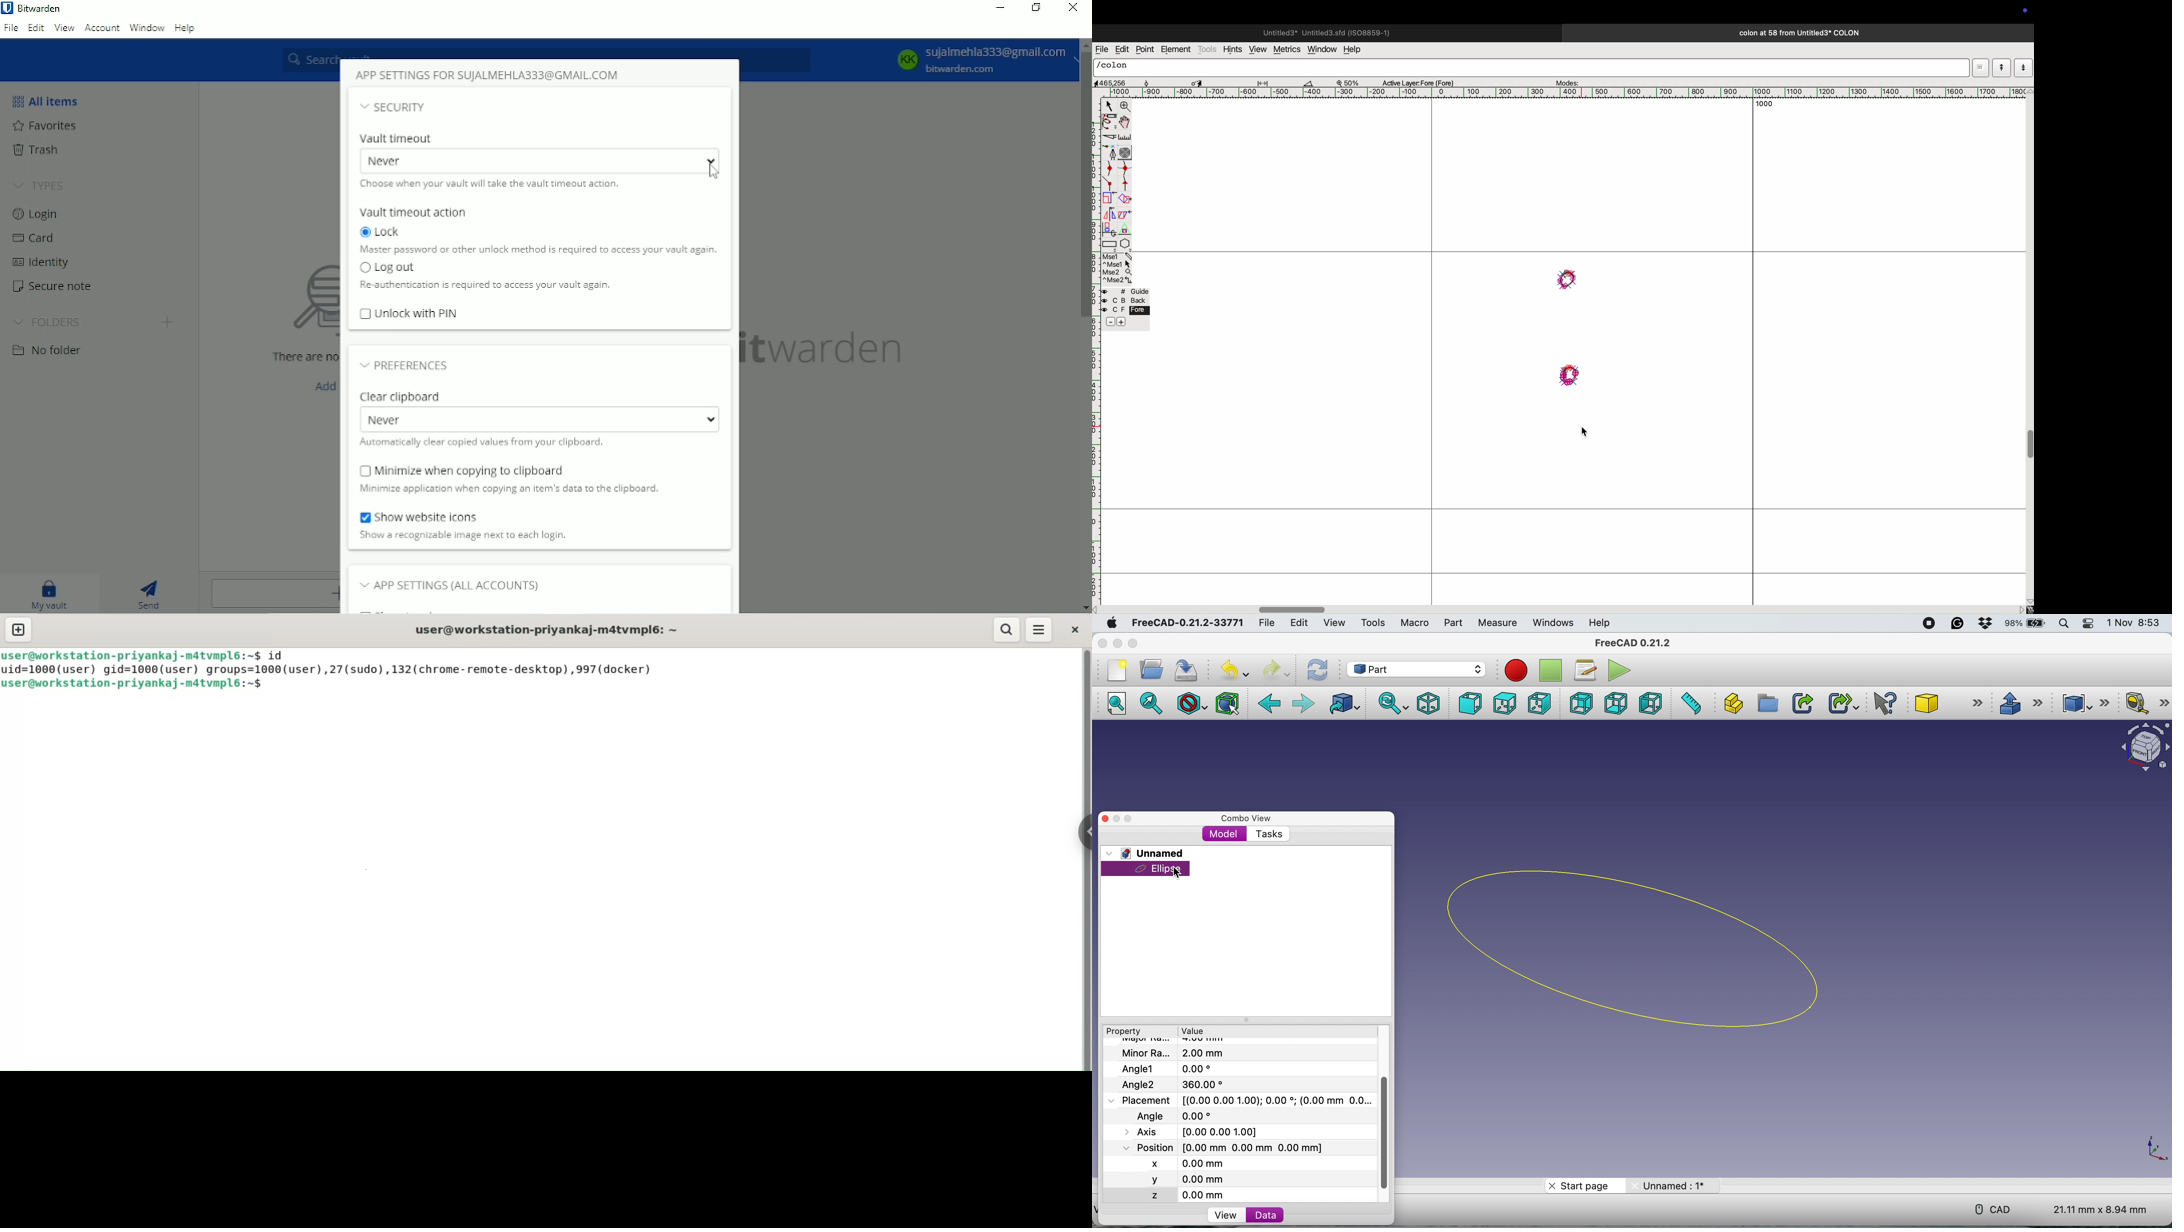  Describe the element at coordinates (1148, 869) in the screenshot. I see `ellipse selected` at that location.